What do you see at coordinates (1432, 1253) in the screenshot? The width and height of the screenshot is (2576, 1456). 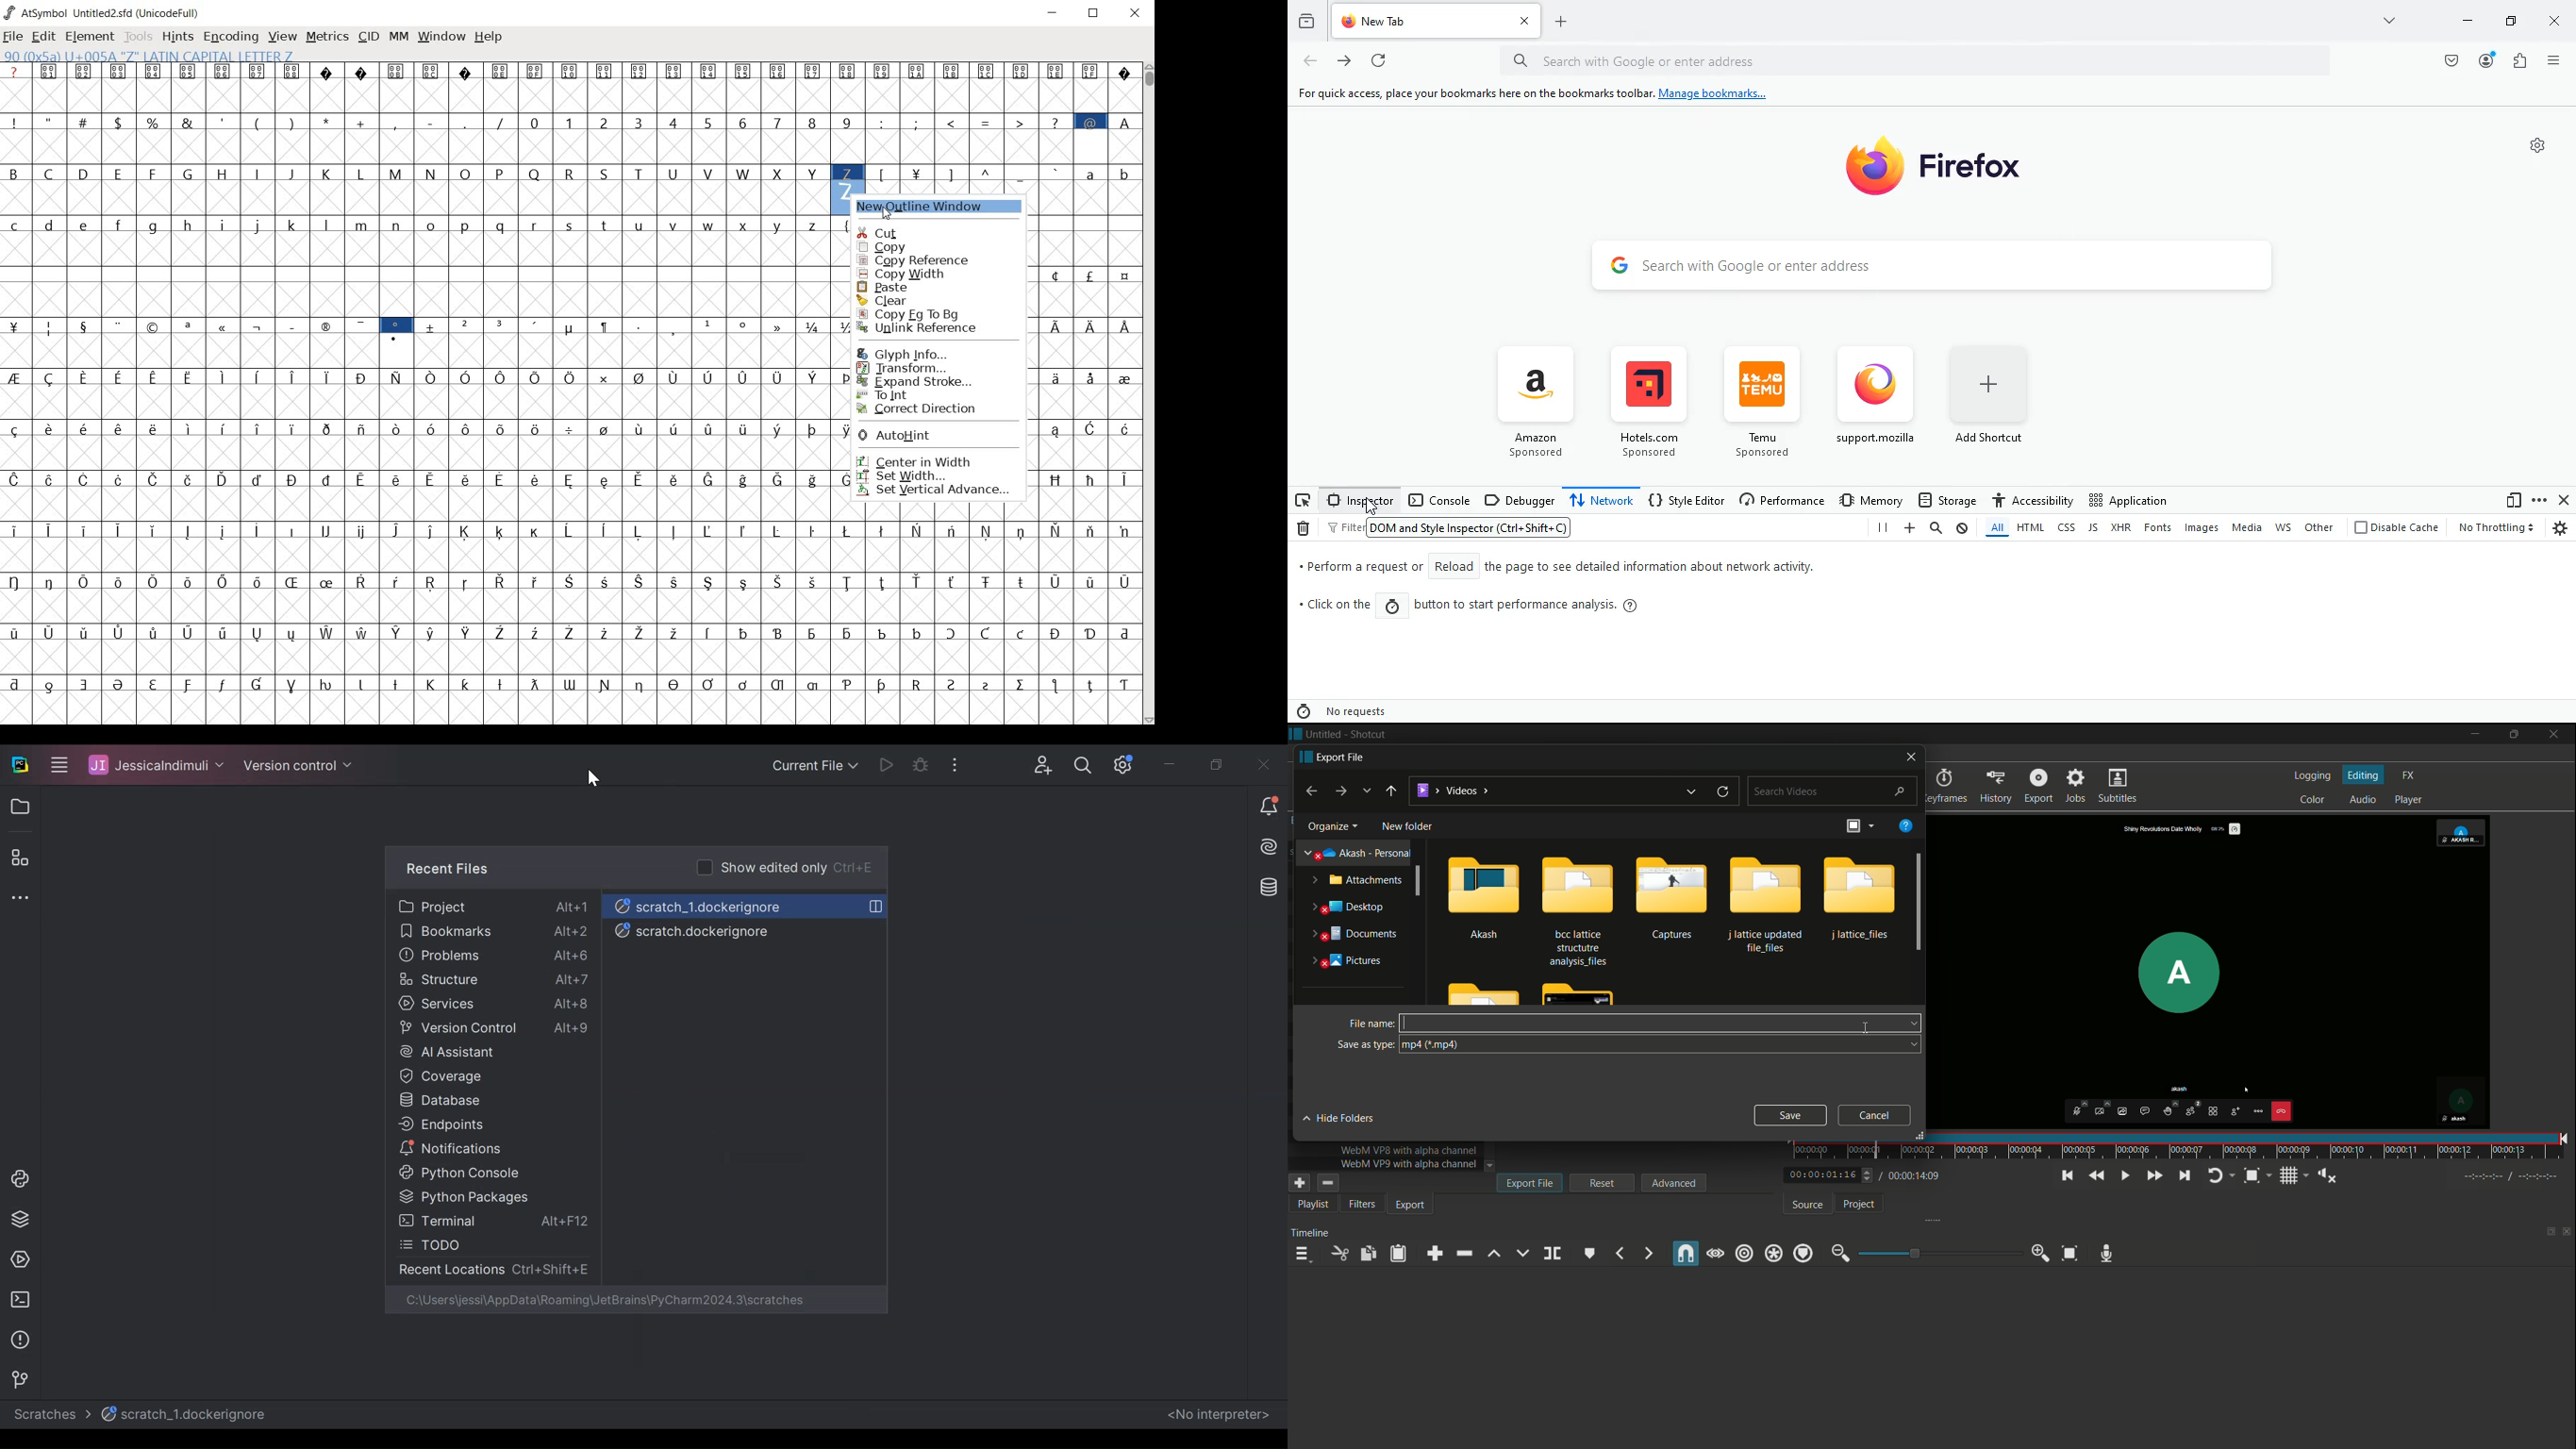 I see `append` at bounding box center [1432, 1253].